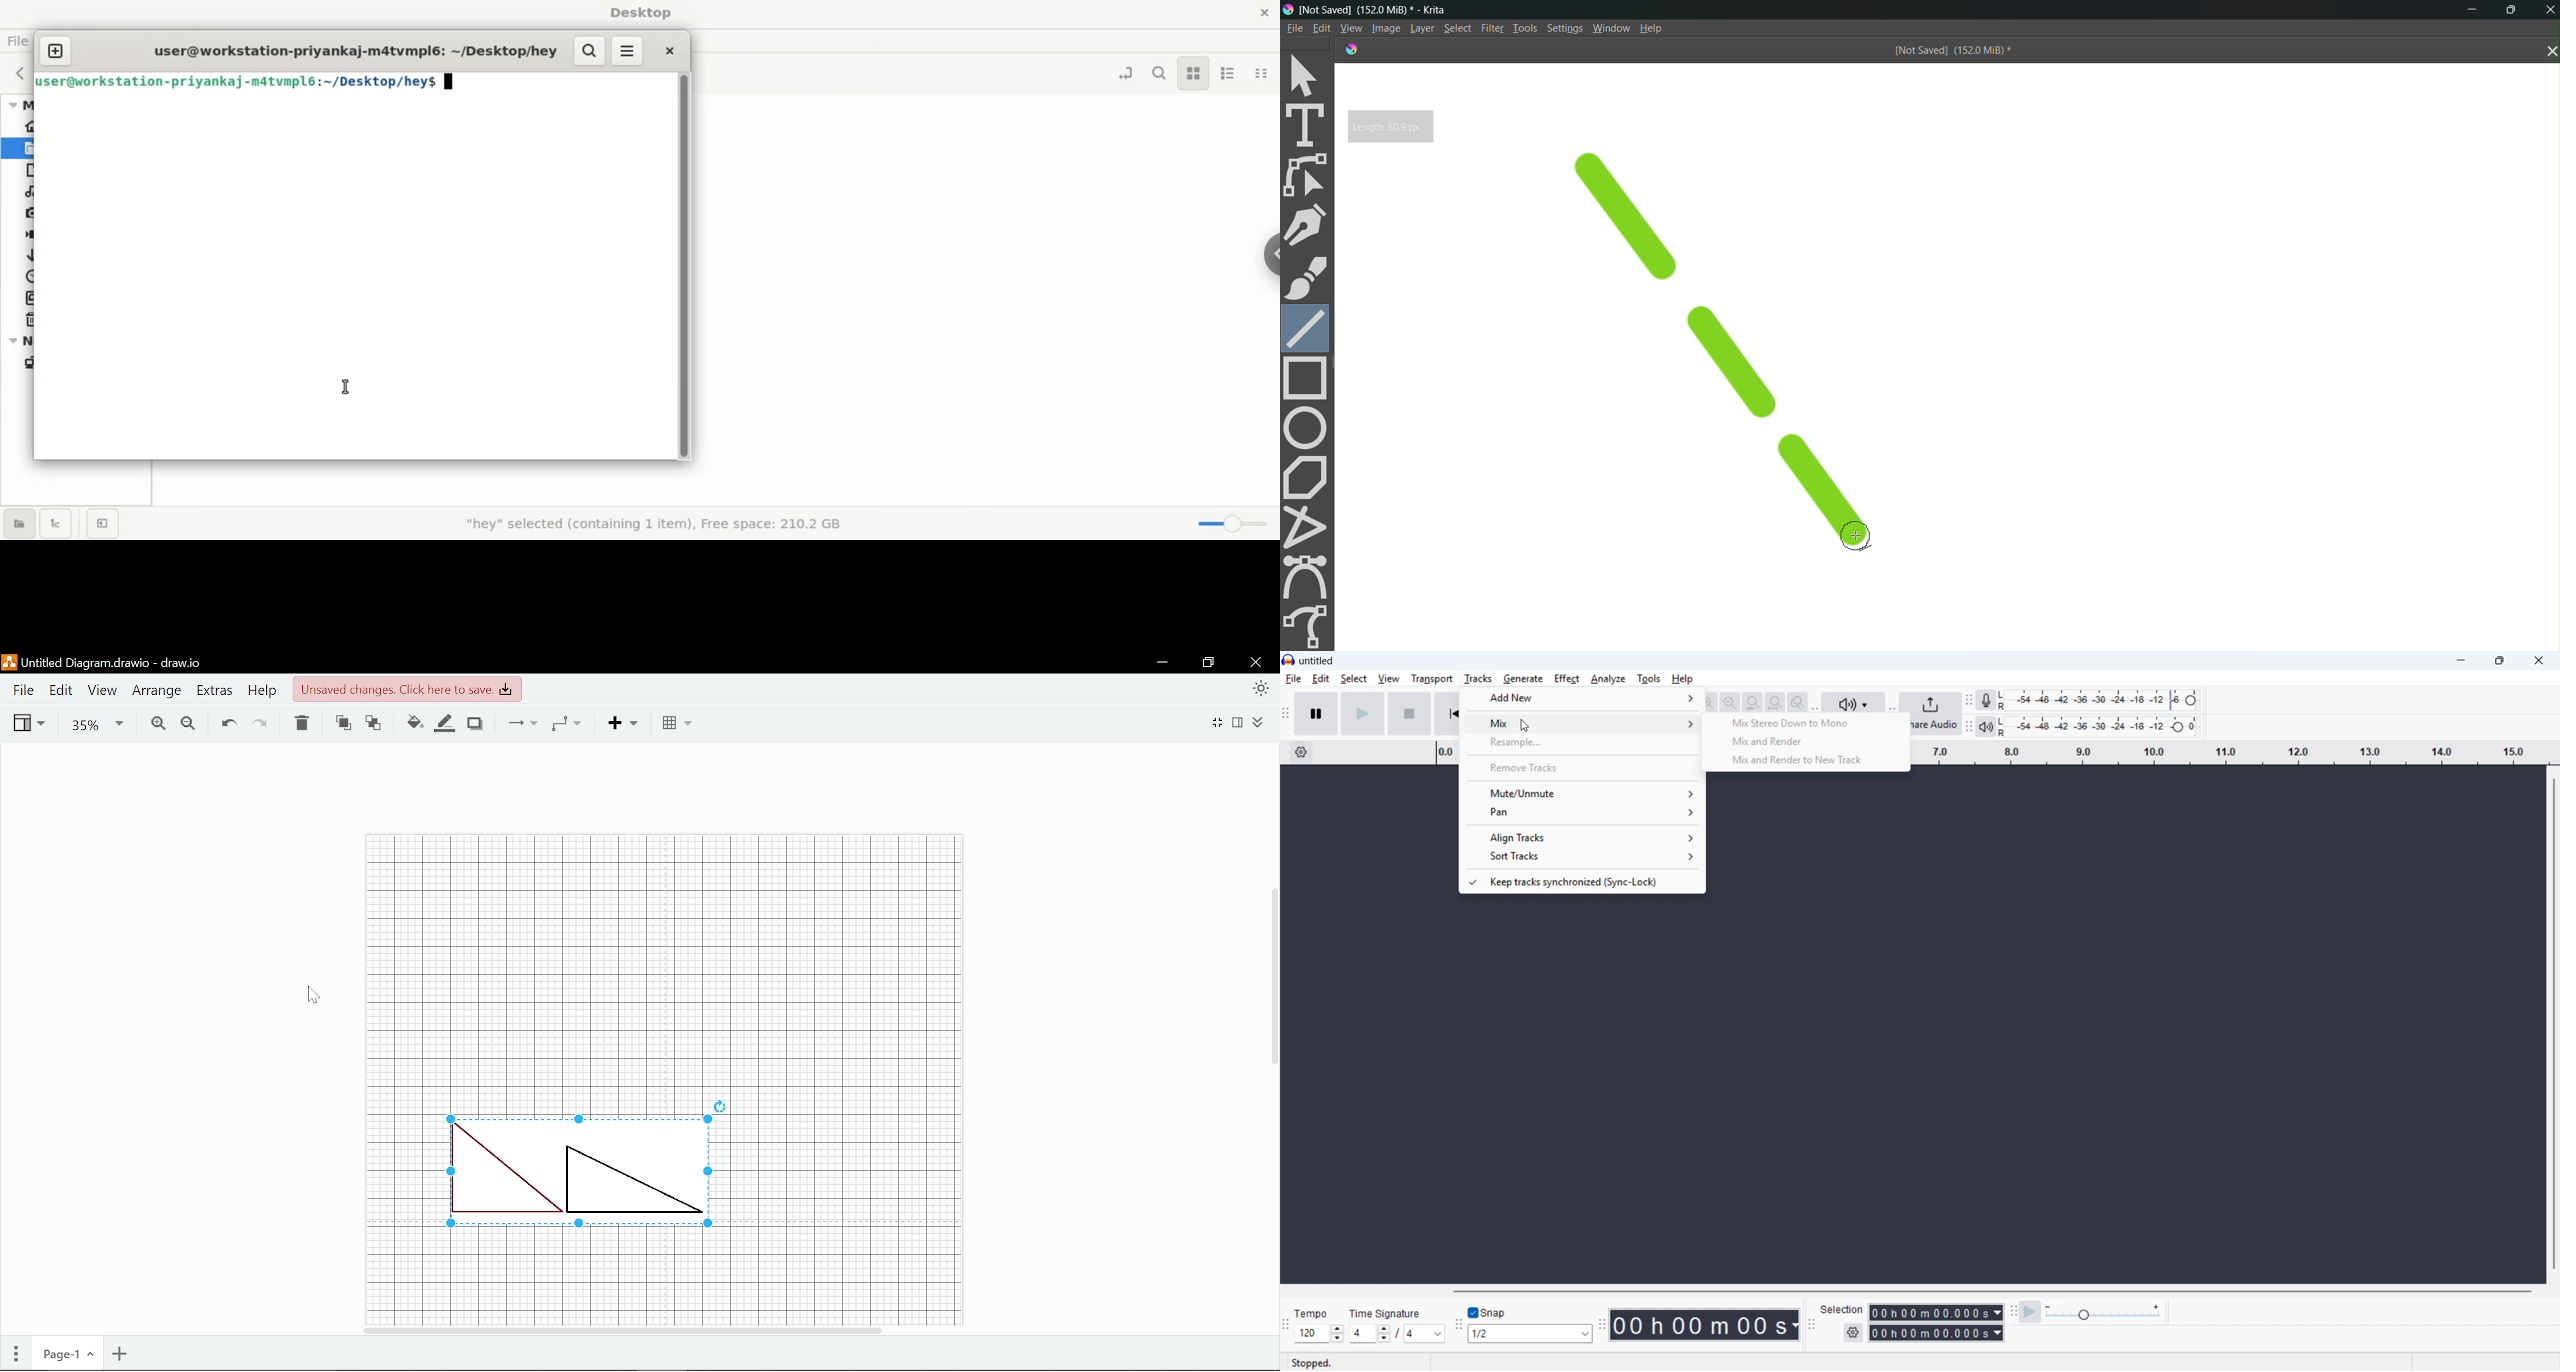 This screenshot has width=2576, height=1372. Describe the element at coordinates (259, 722) in the screenshot. I see `redo` at that location.